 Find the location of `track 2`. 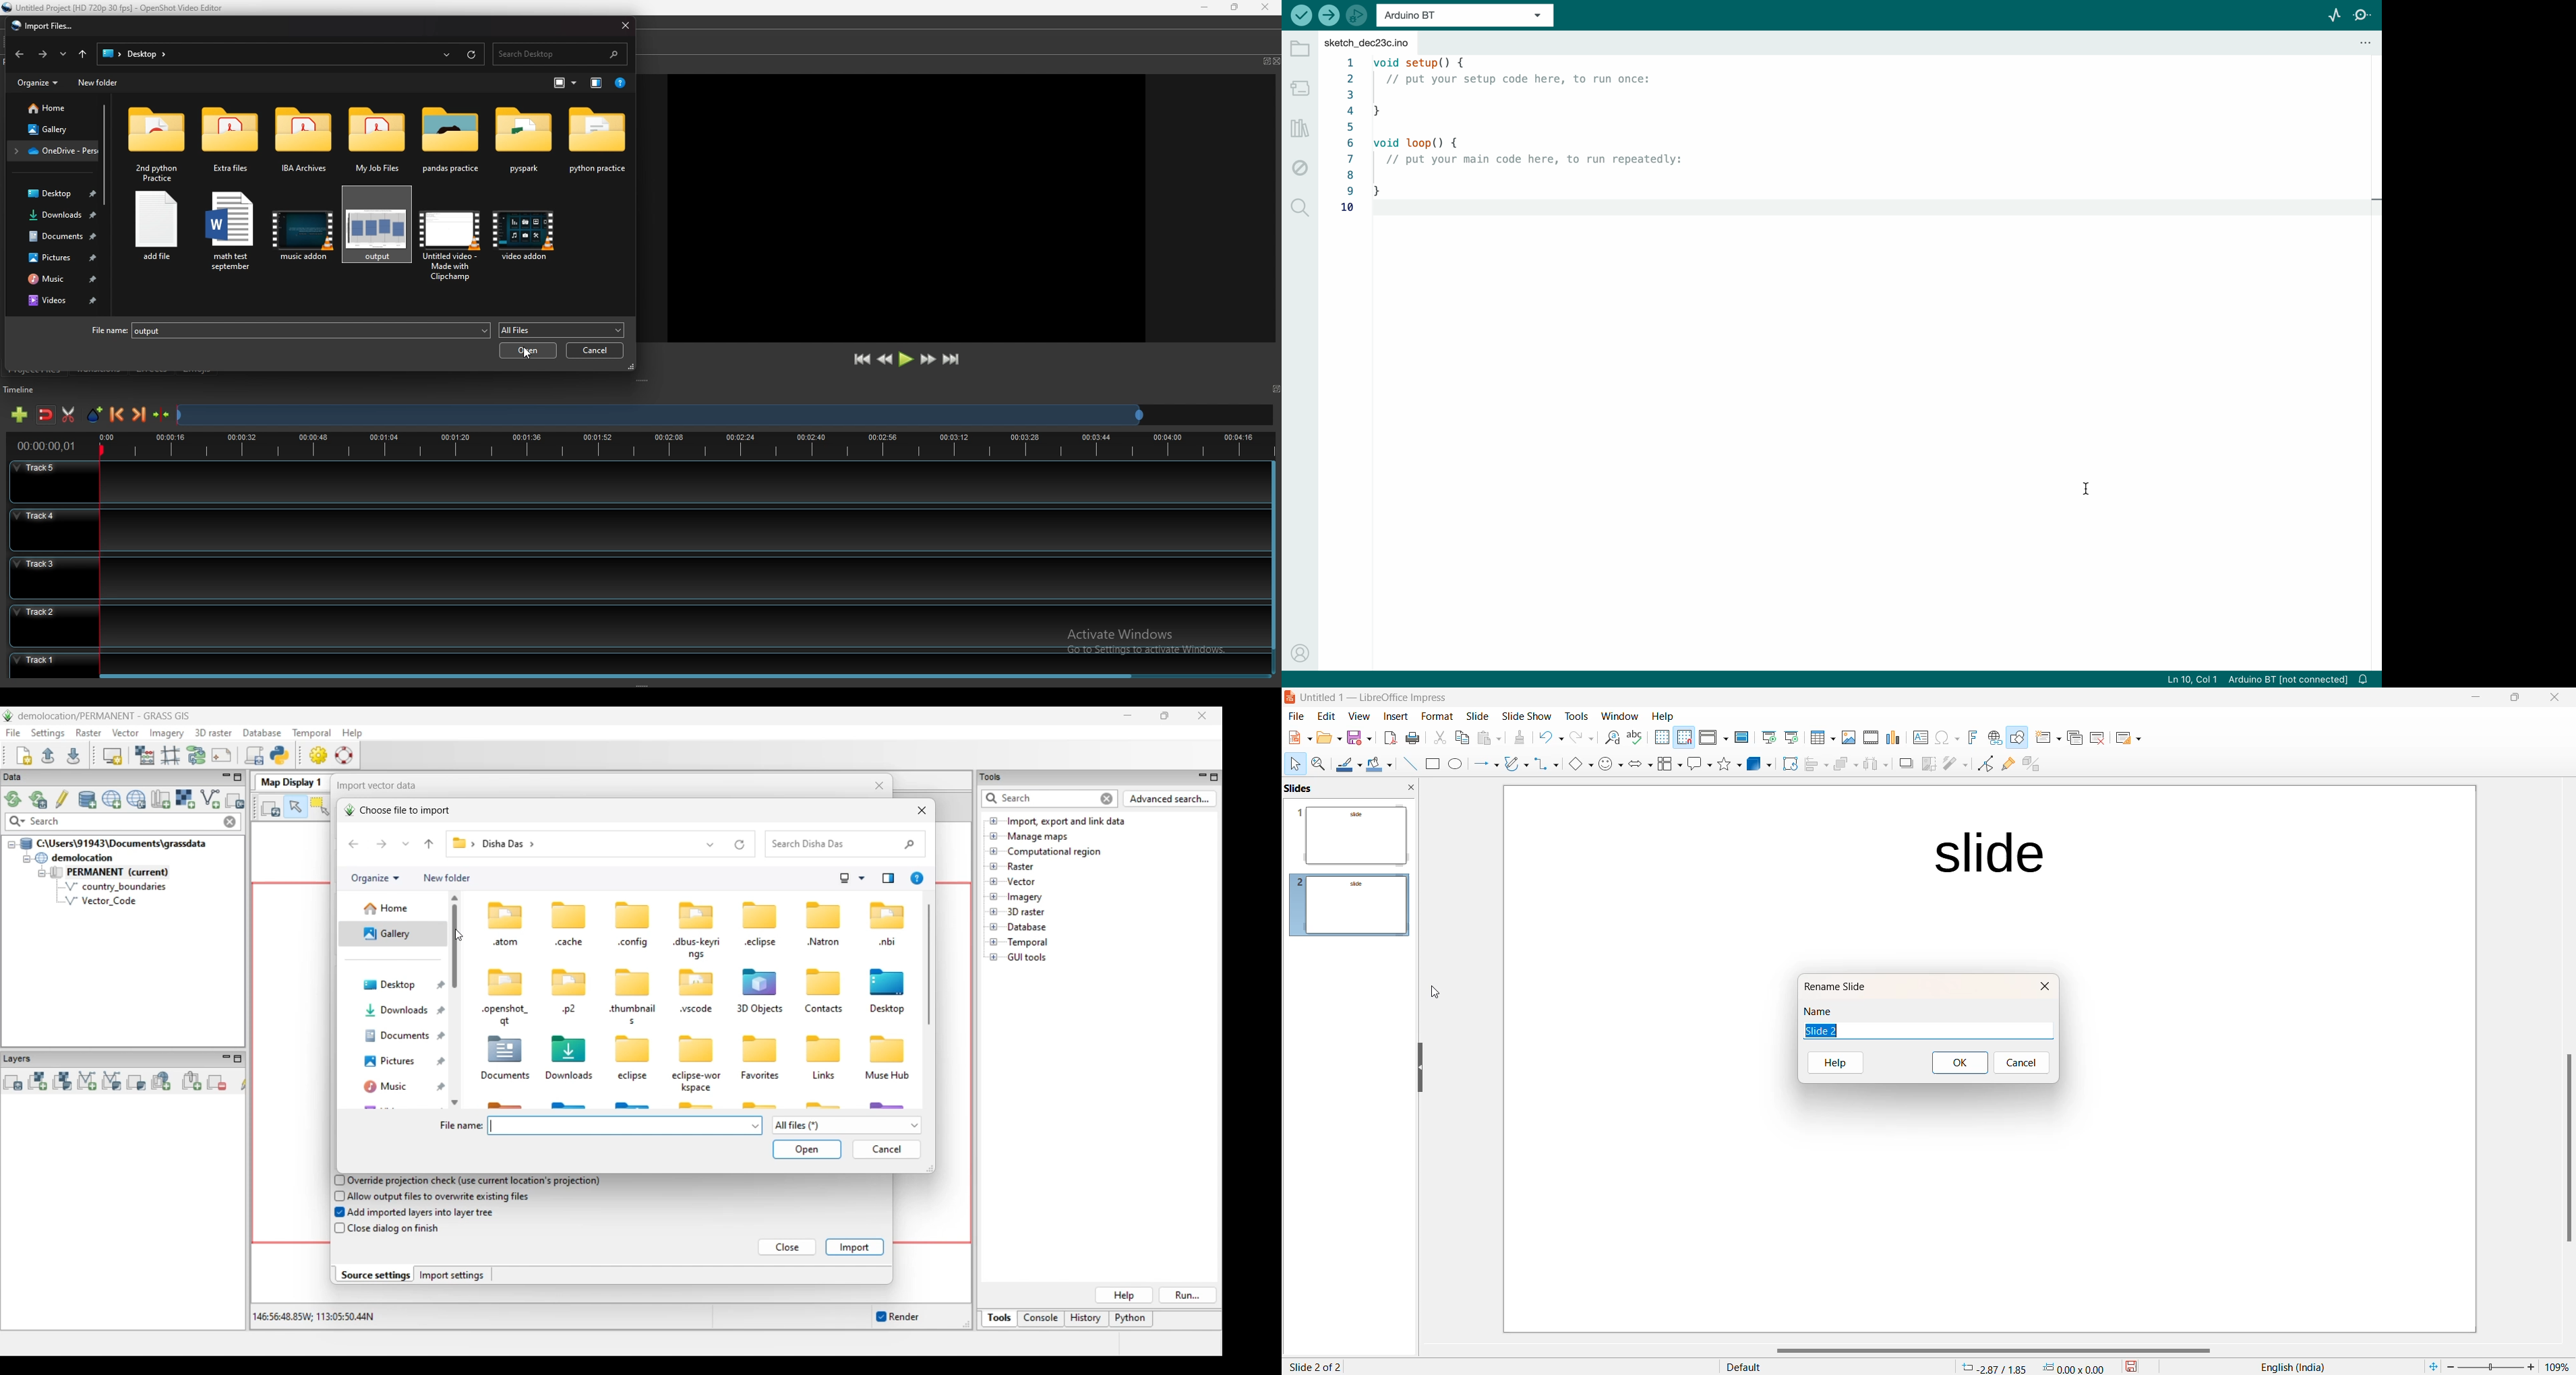

track 2 is located at coordinates (636, 625).